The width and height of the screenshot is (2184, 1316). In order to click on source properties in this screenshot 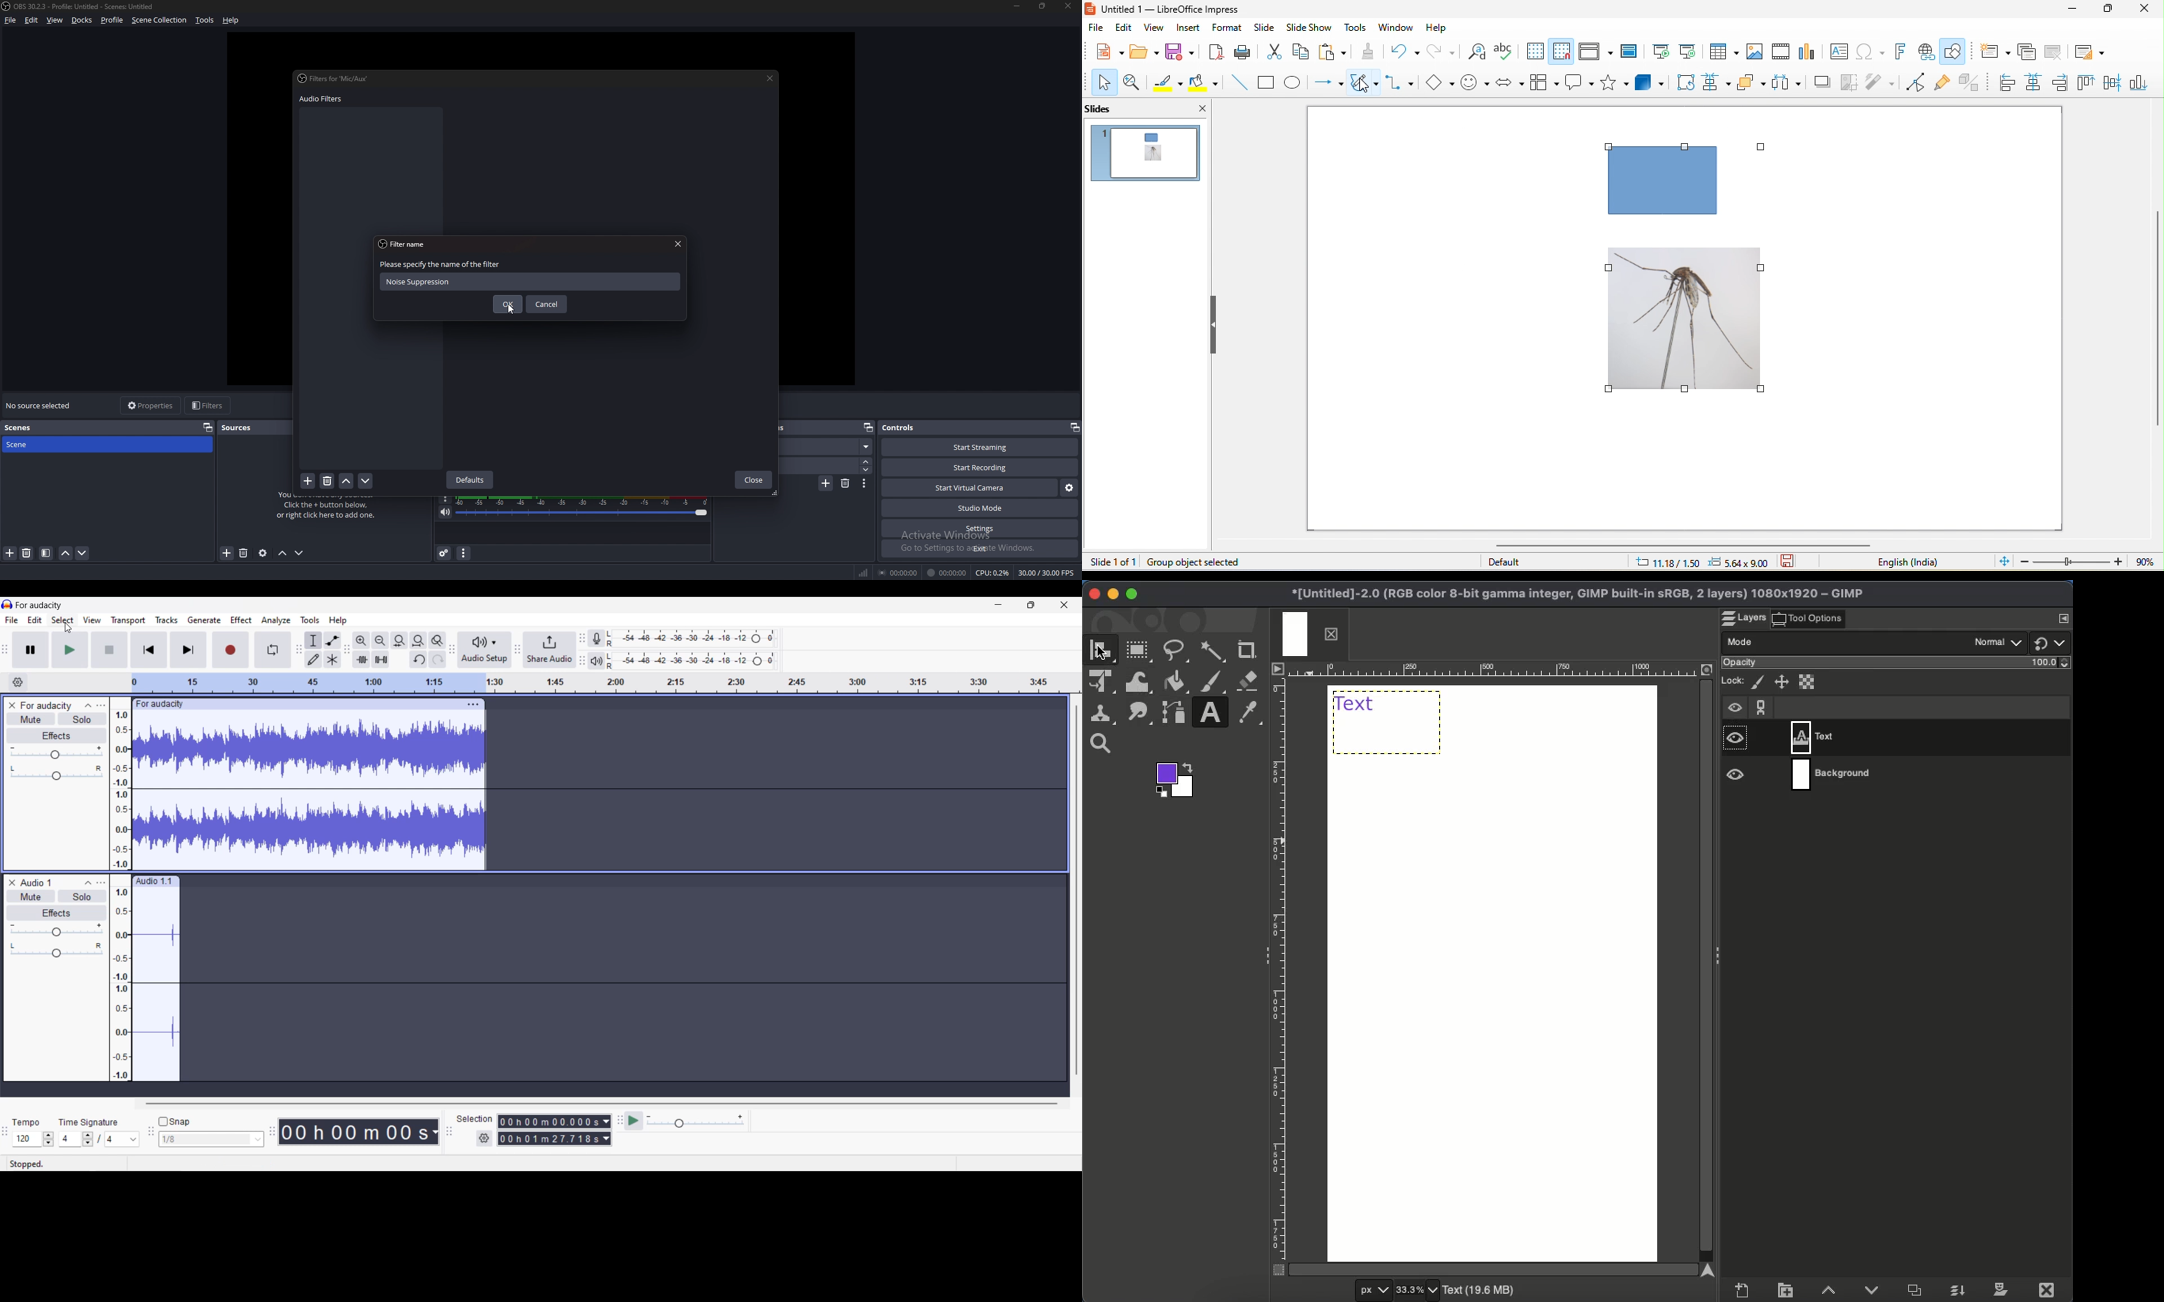, I will do `click(263, 554)`.